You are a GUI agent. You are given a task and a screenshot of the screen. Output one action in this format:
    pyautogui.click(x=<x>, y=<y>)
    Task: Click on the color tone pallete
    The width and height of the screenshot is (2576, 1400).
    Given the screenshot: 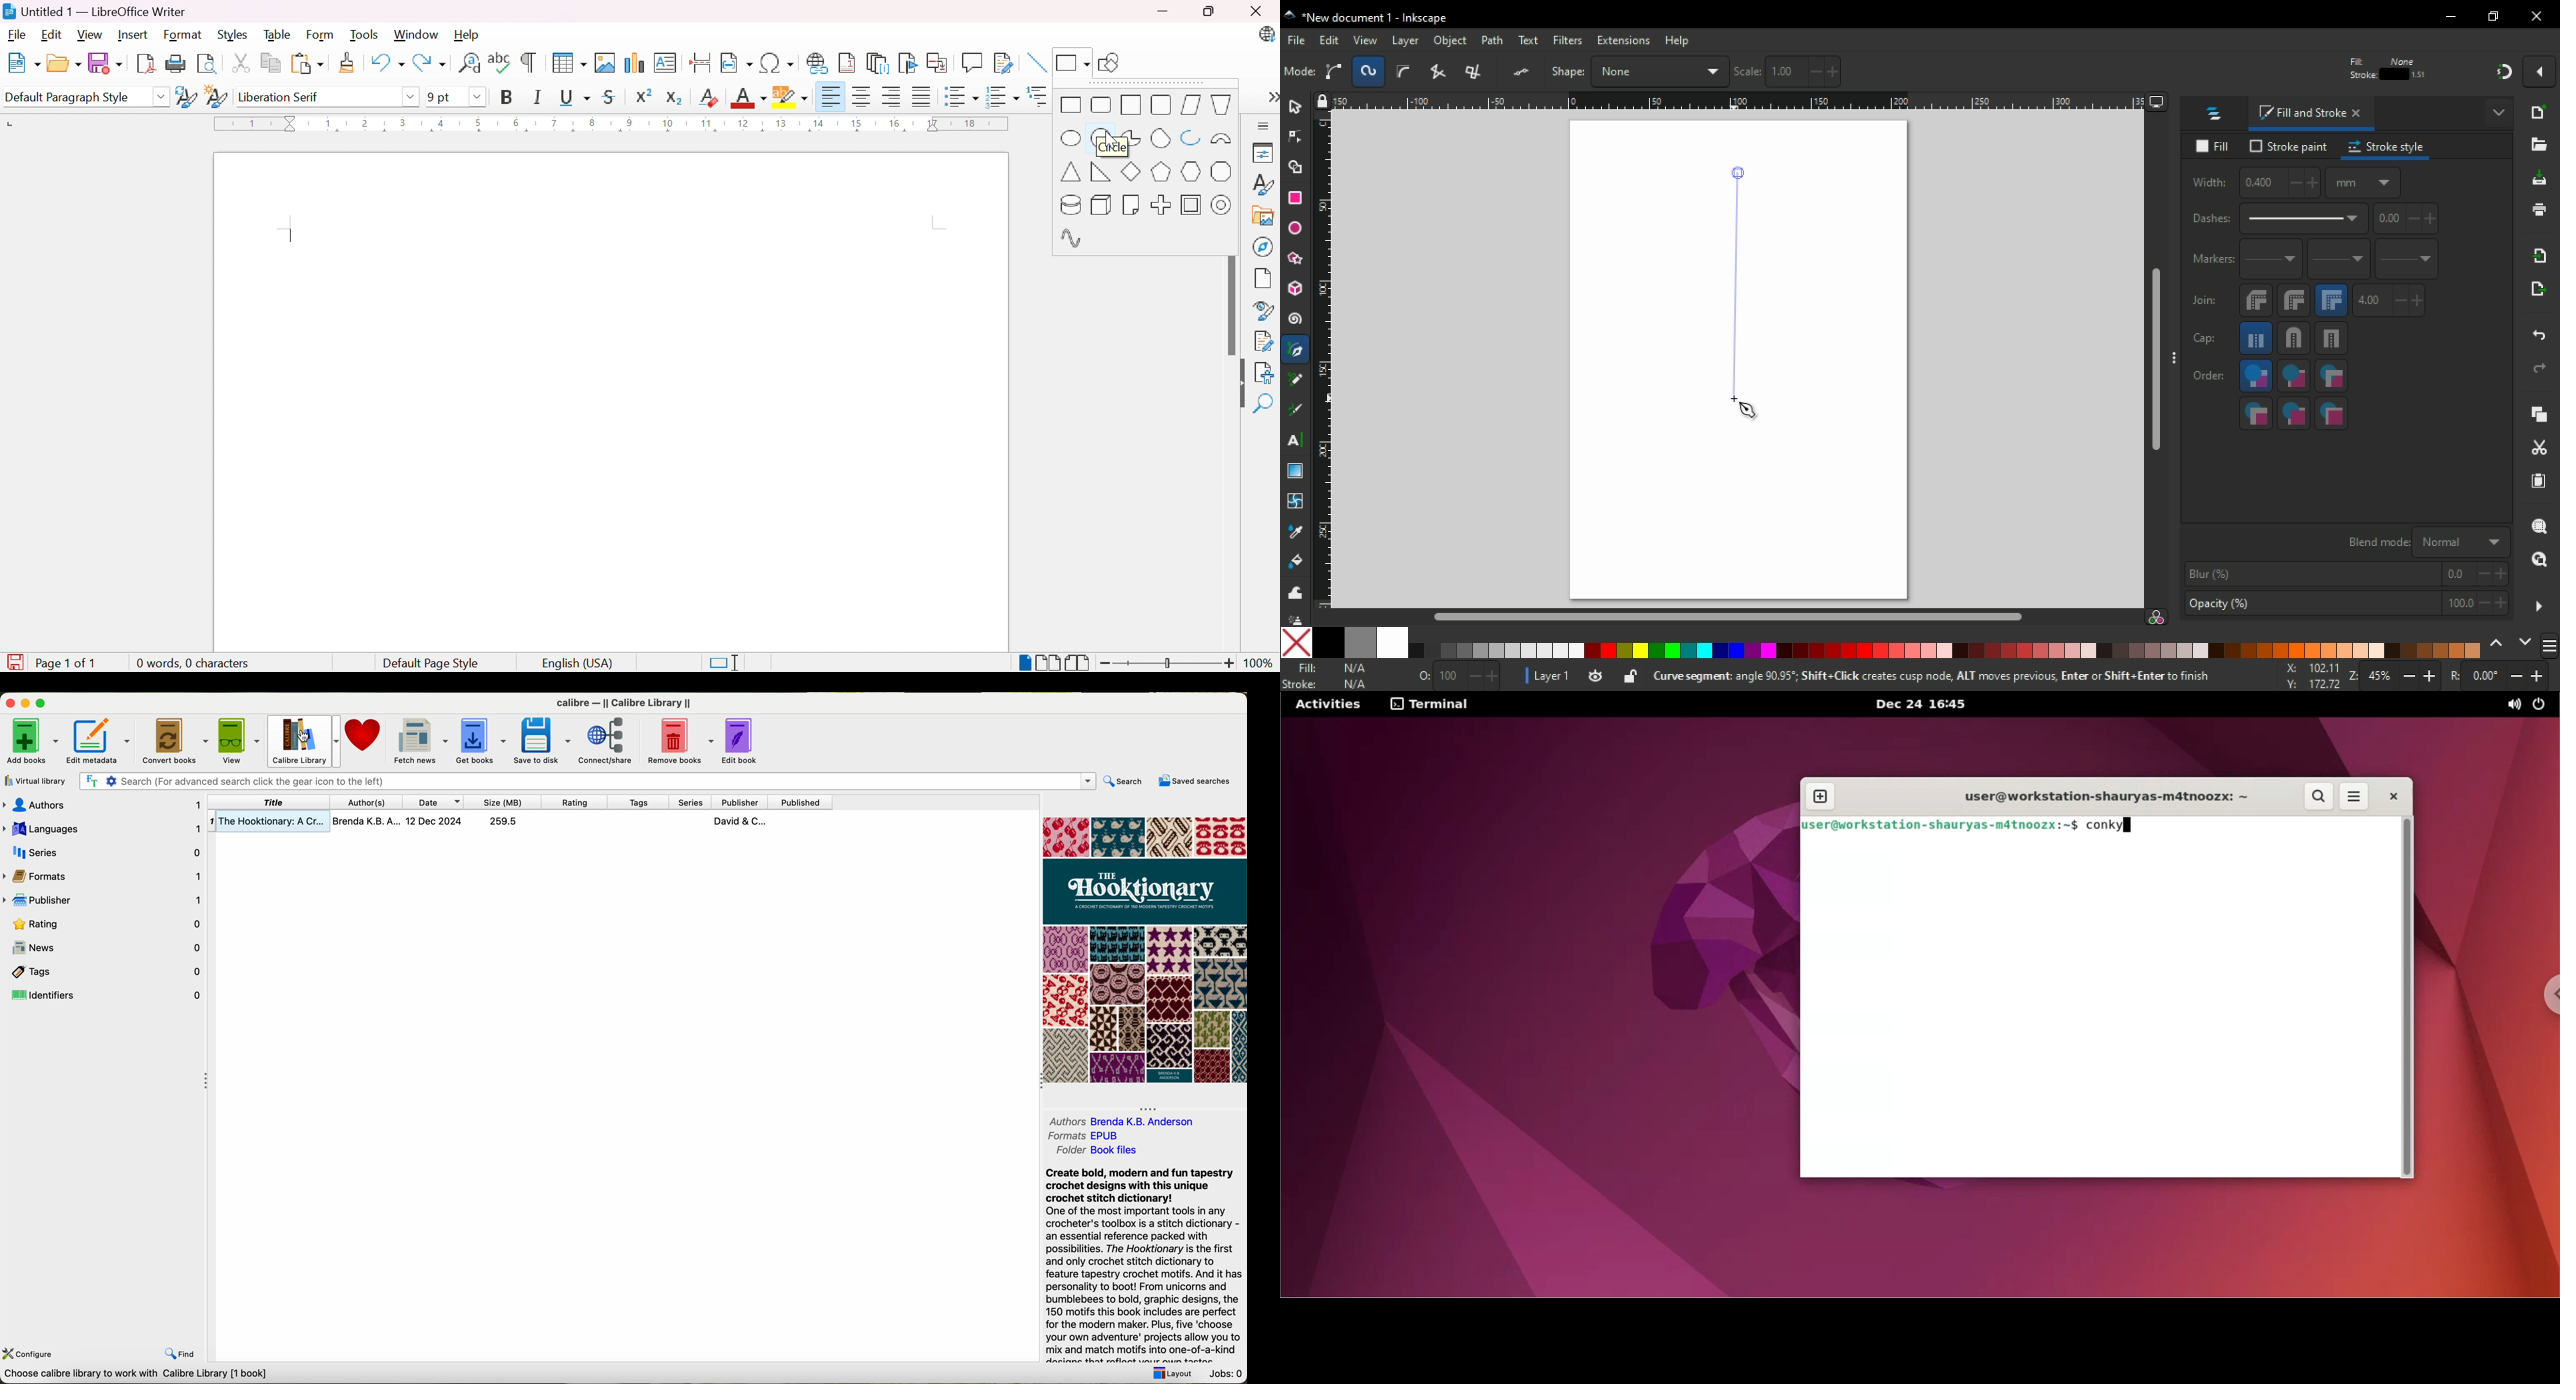 What is the action you would take?
    pyautogui.click(x=2041, y=650)
    